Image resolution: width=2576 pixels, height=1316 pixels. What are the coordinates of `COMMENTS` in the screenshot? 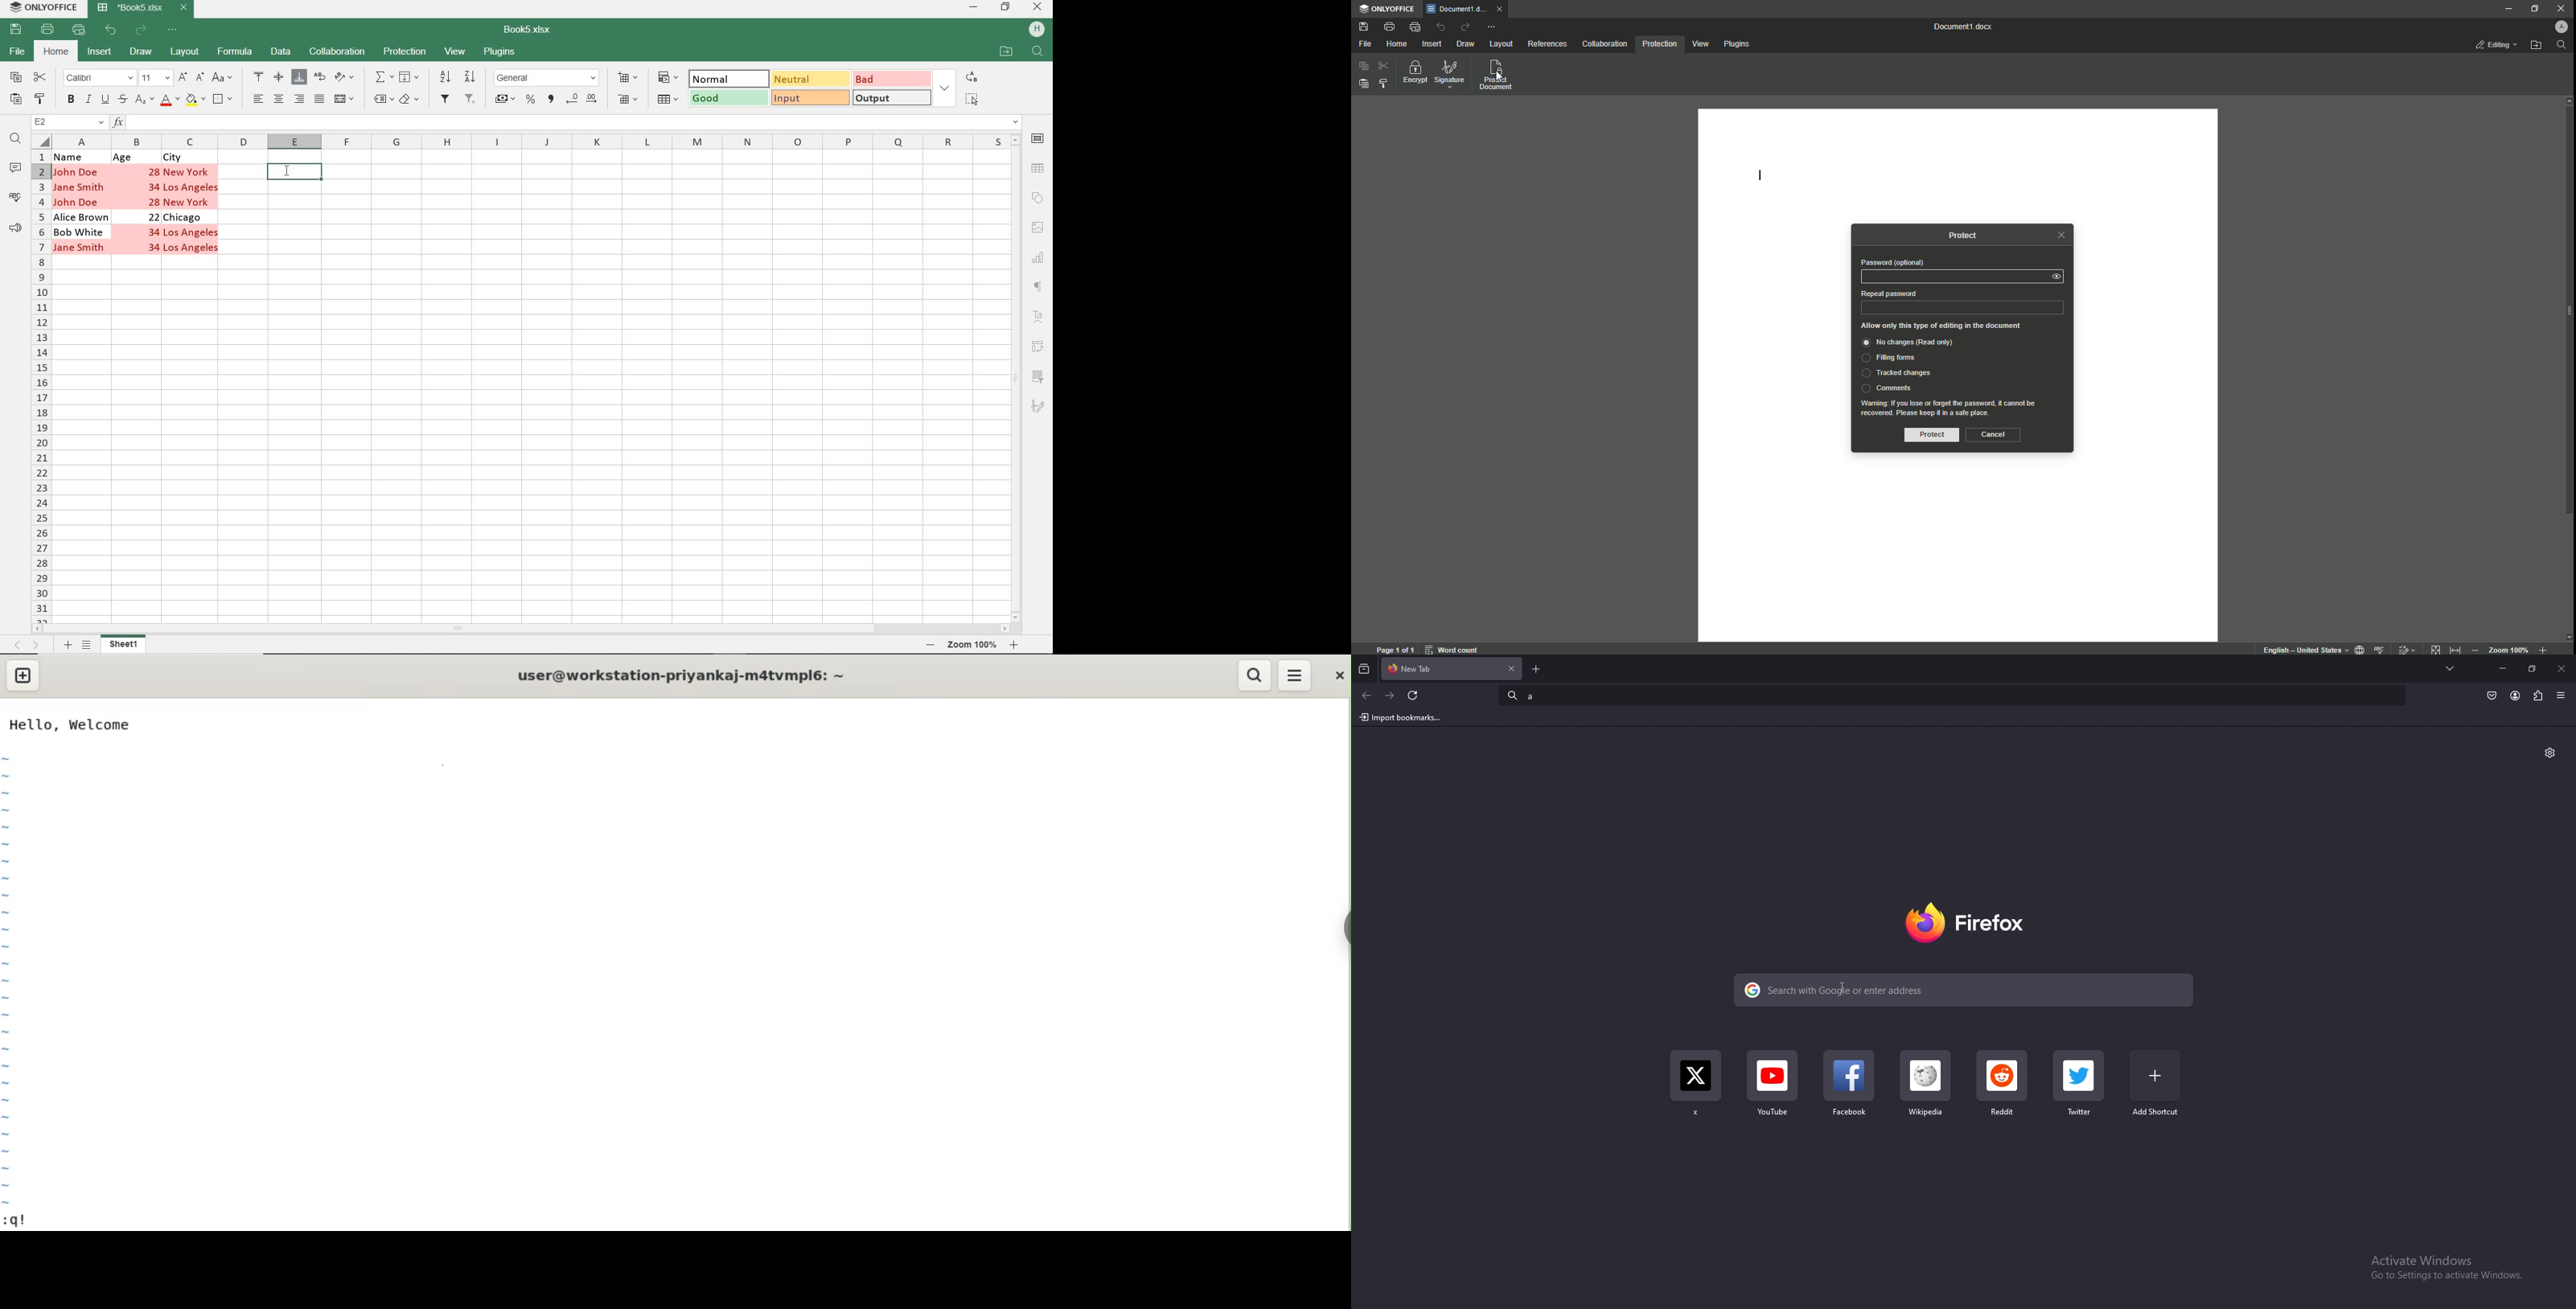 It's located at (16, 171).